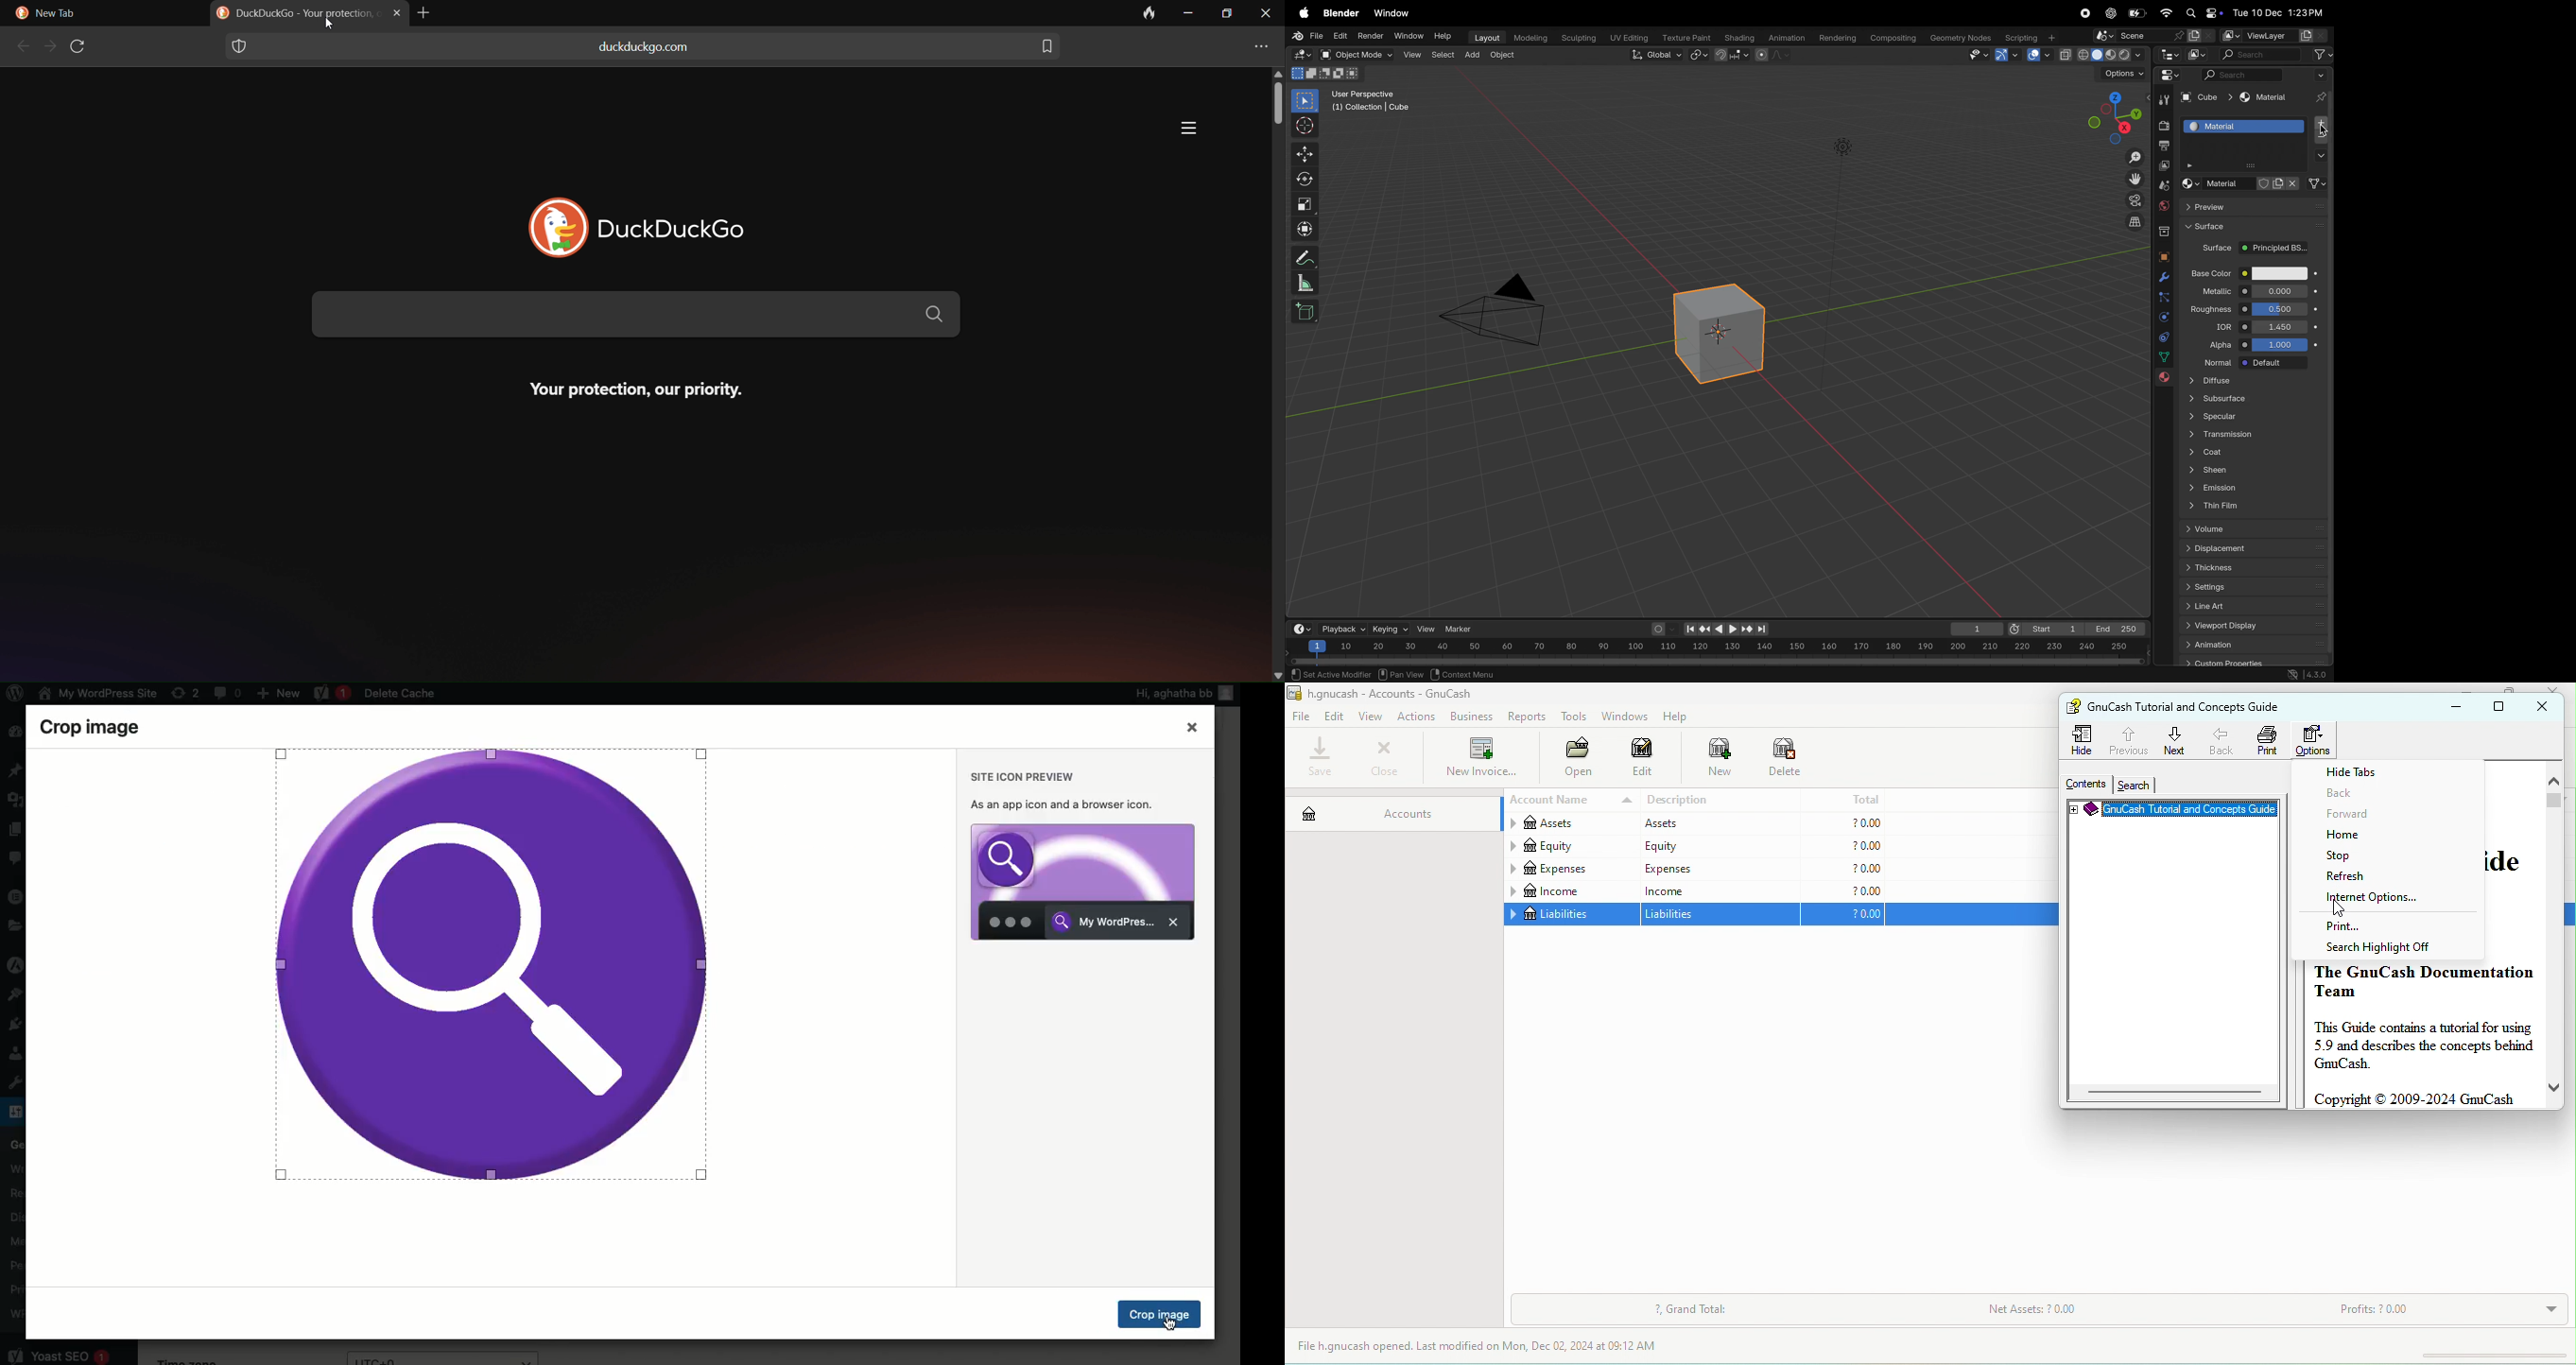 This screenshot has width=2576, height=1372. What do you see at coordinates (1973, 629) in the screenshot?
I see `1` at bounding box center [1973, 629].